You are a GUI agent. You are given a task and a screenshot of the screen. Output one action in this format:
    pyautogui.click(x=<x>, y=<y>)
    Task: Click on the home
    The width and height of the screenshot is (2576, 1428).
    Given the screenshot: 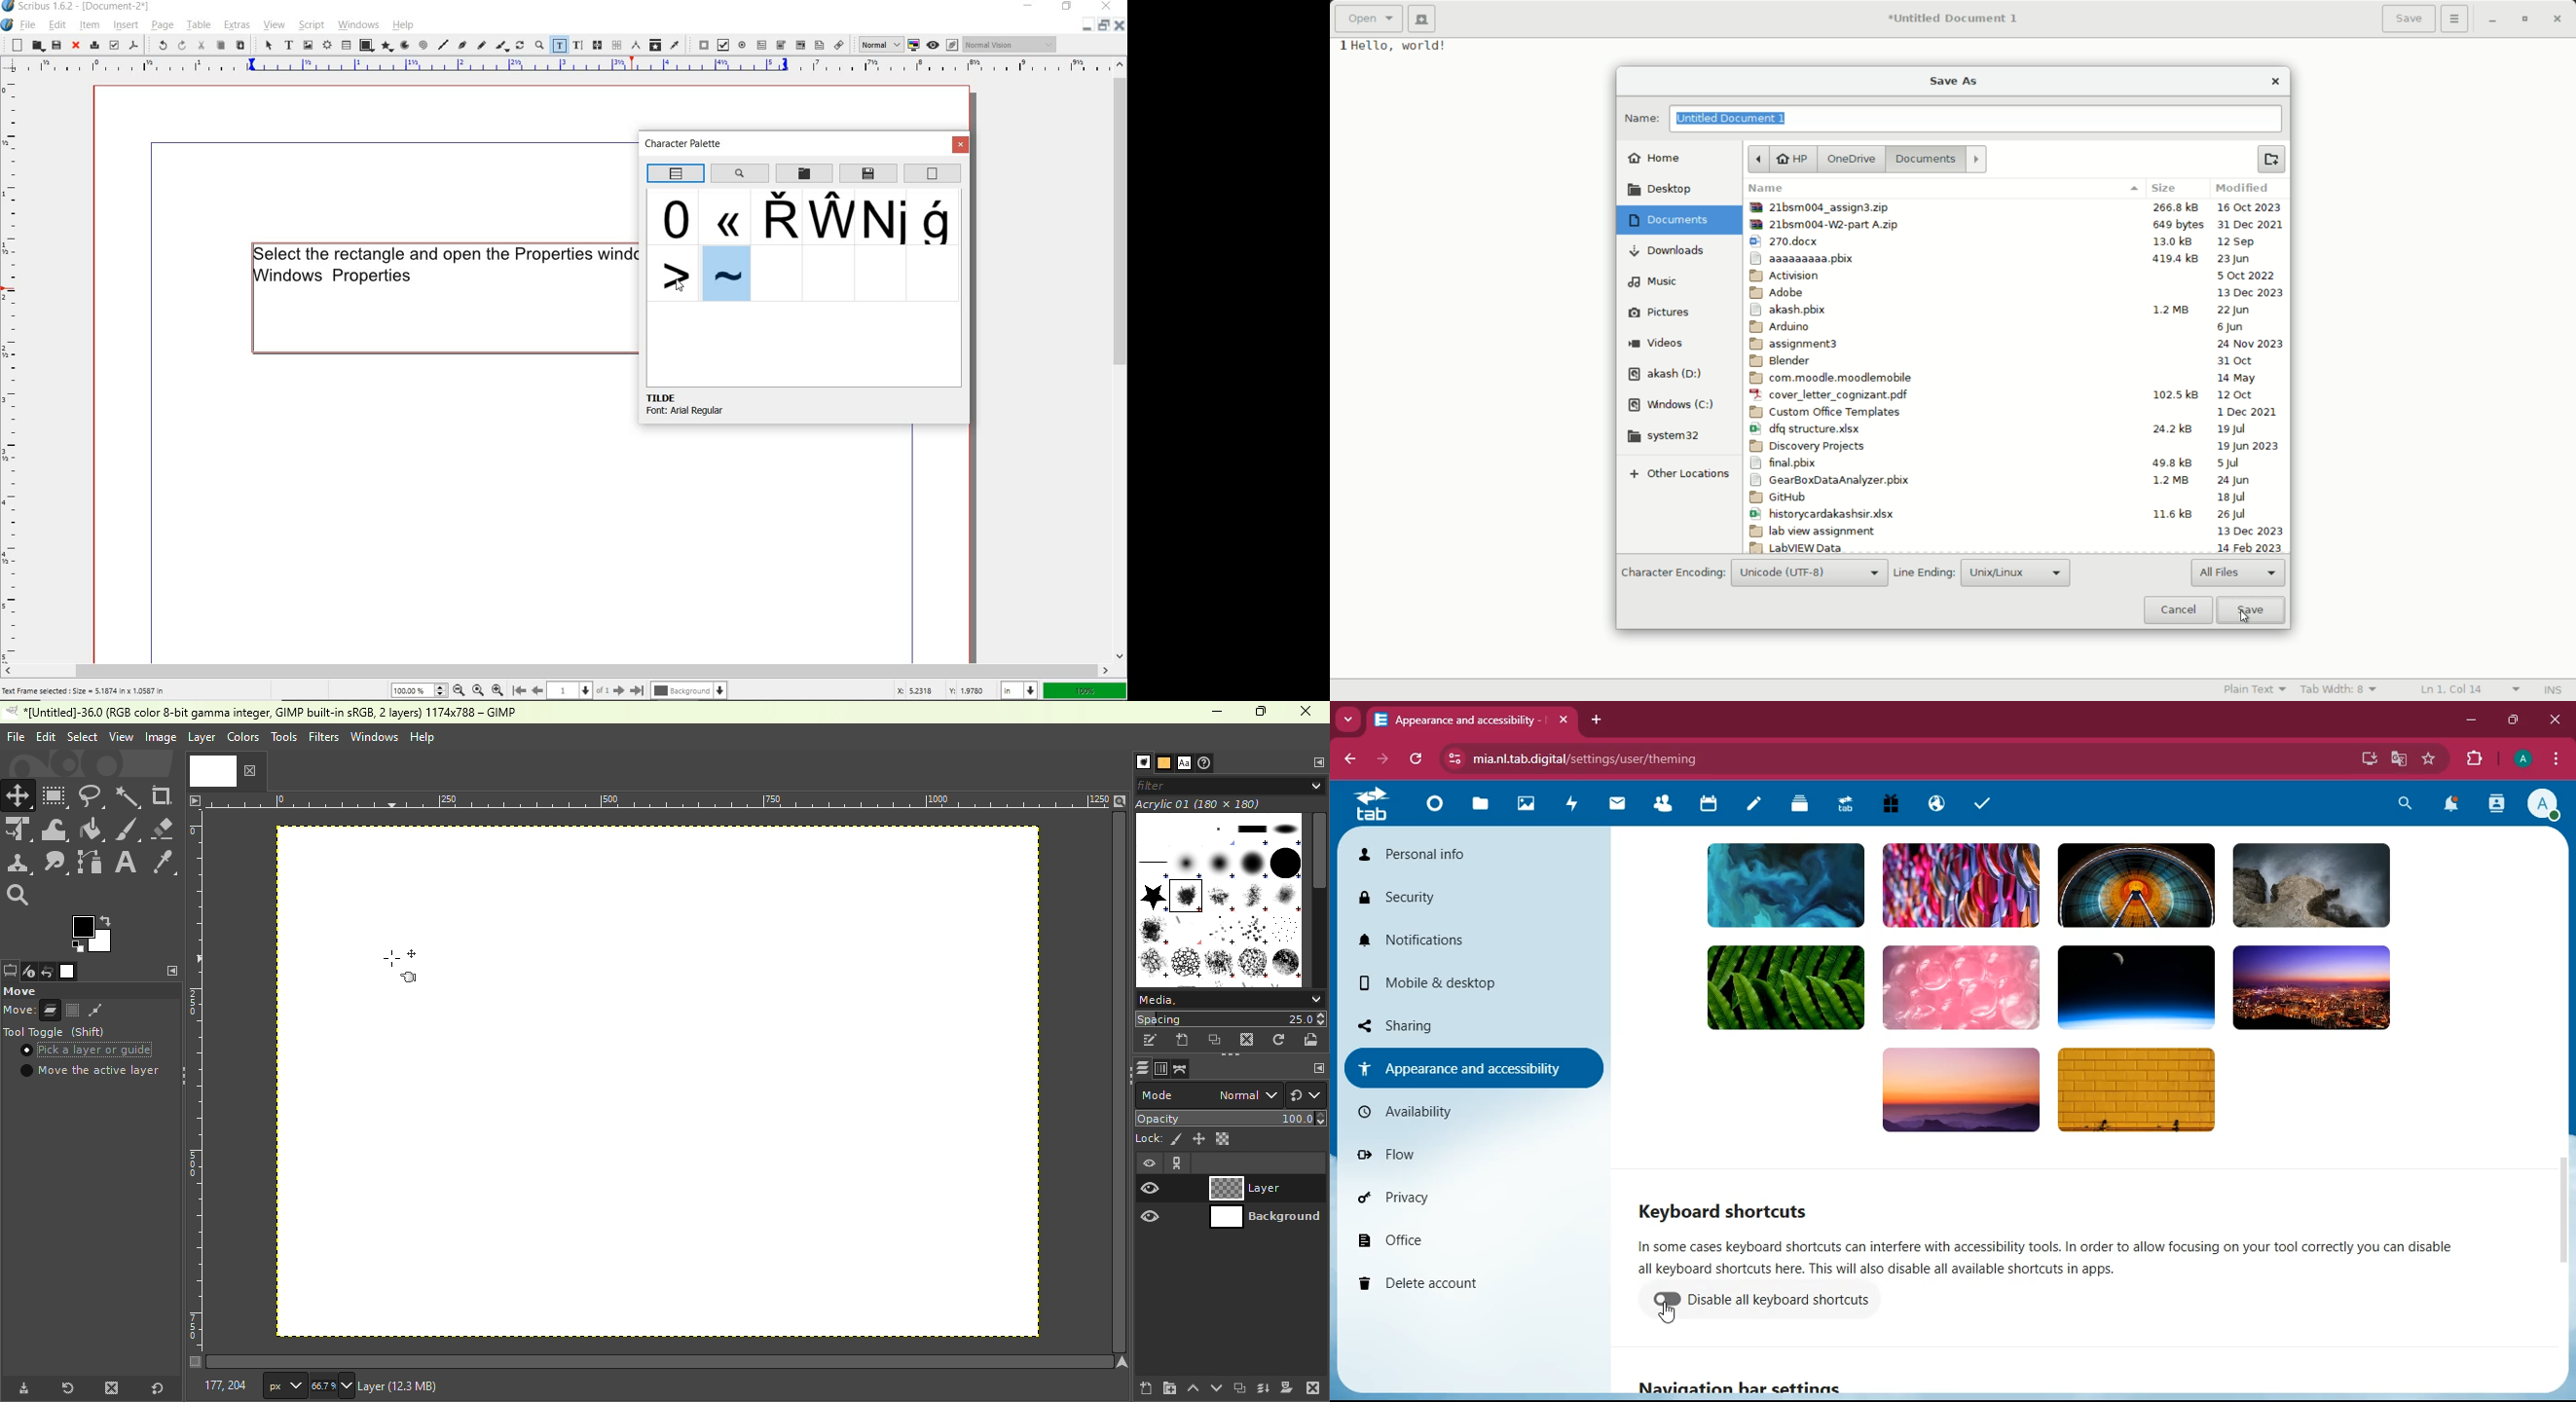 What is the action you would take?
    pyautogui.click(x=1435, y=812)
    